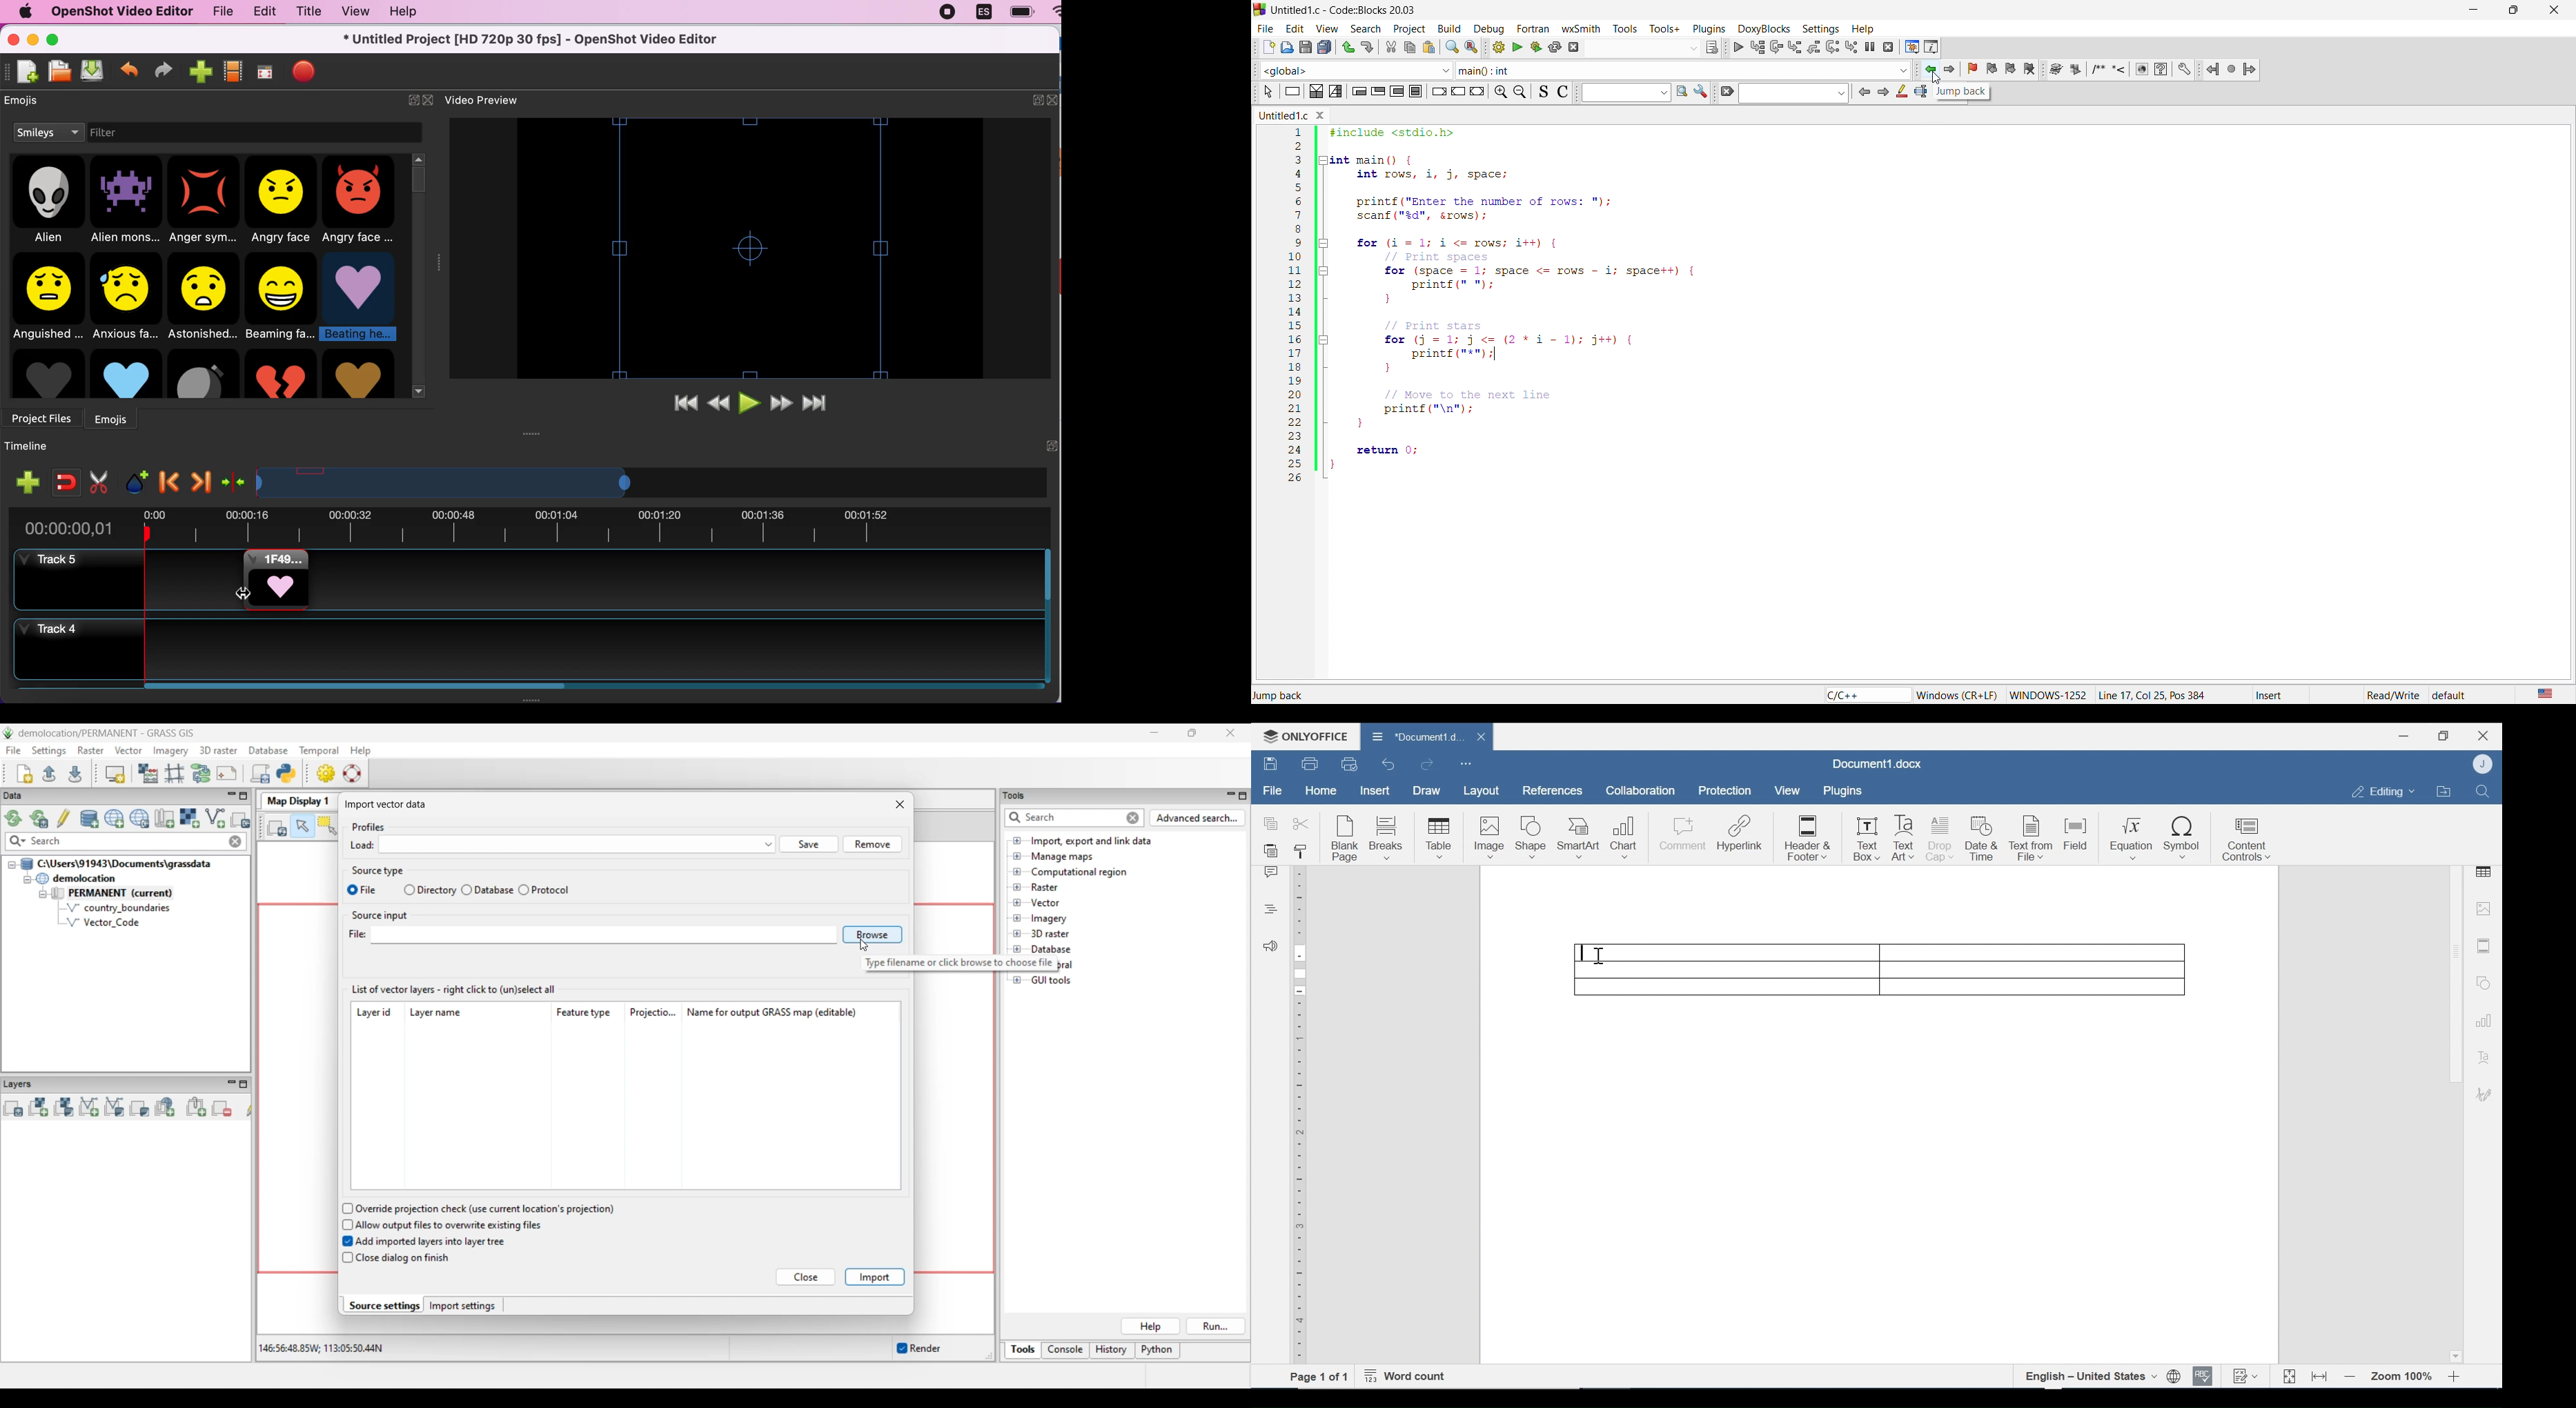 The height and width of the screenshot is (1428, 2576). What do you see at coordinates (1742, 840) in the screenshot?
I see `Hyperlink` at bounding box center [1742, 840].